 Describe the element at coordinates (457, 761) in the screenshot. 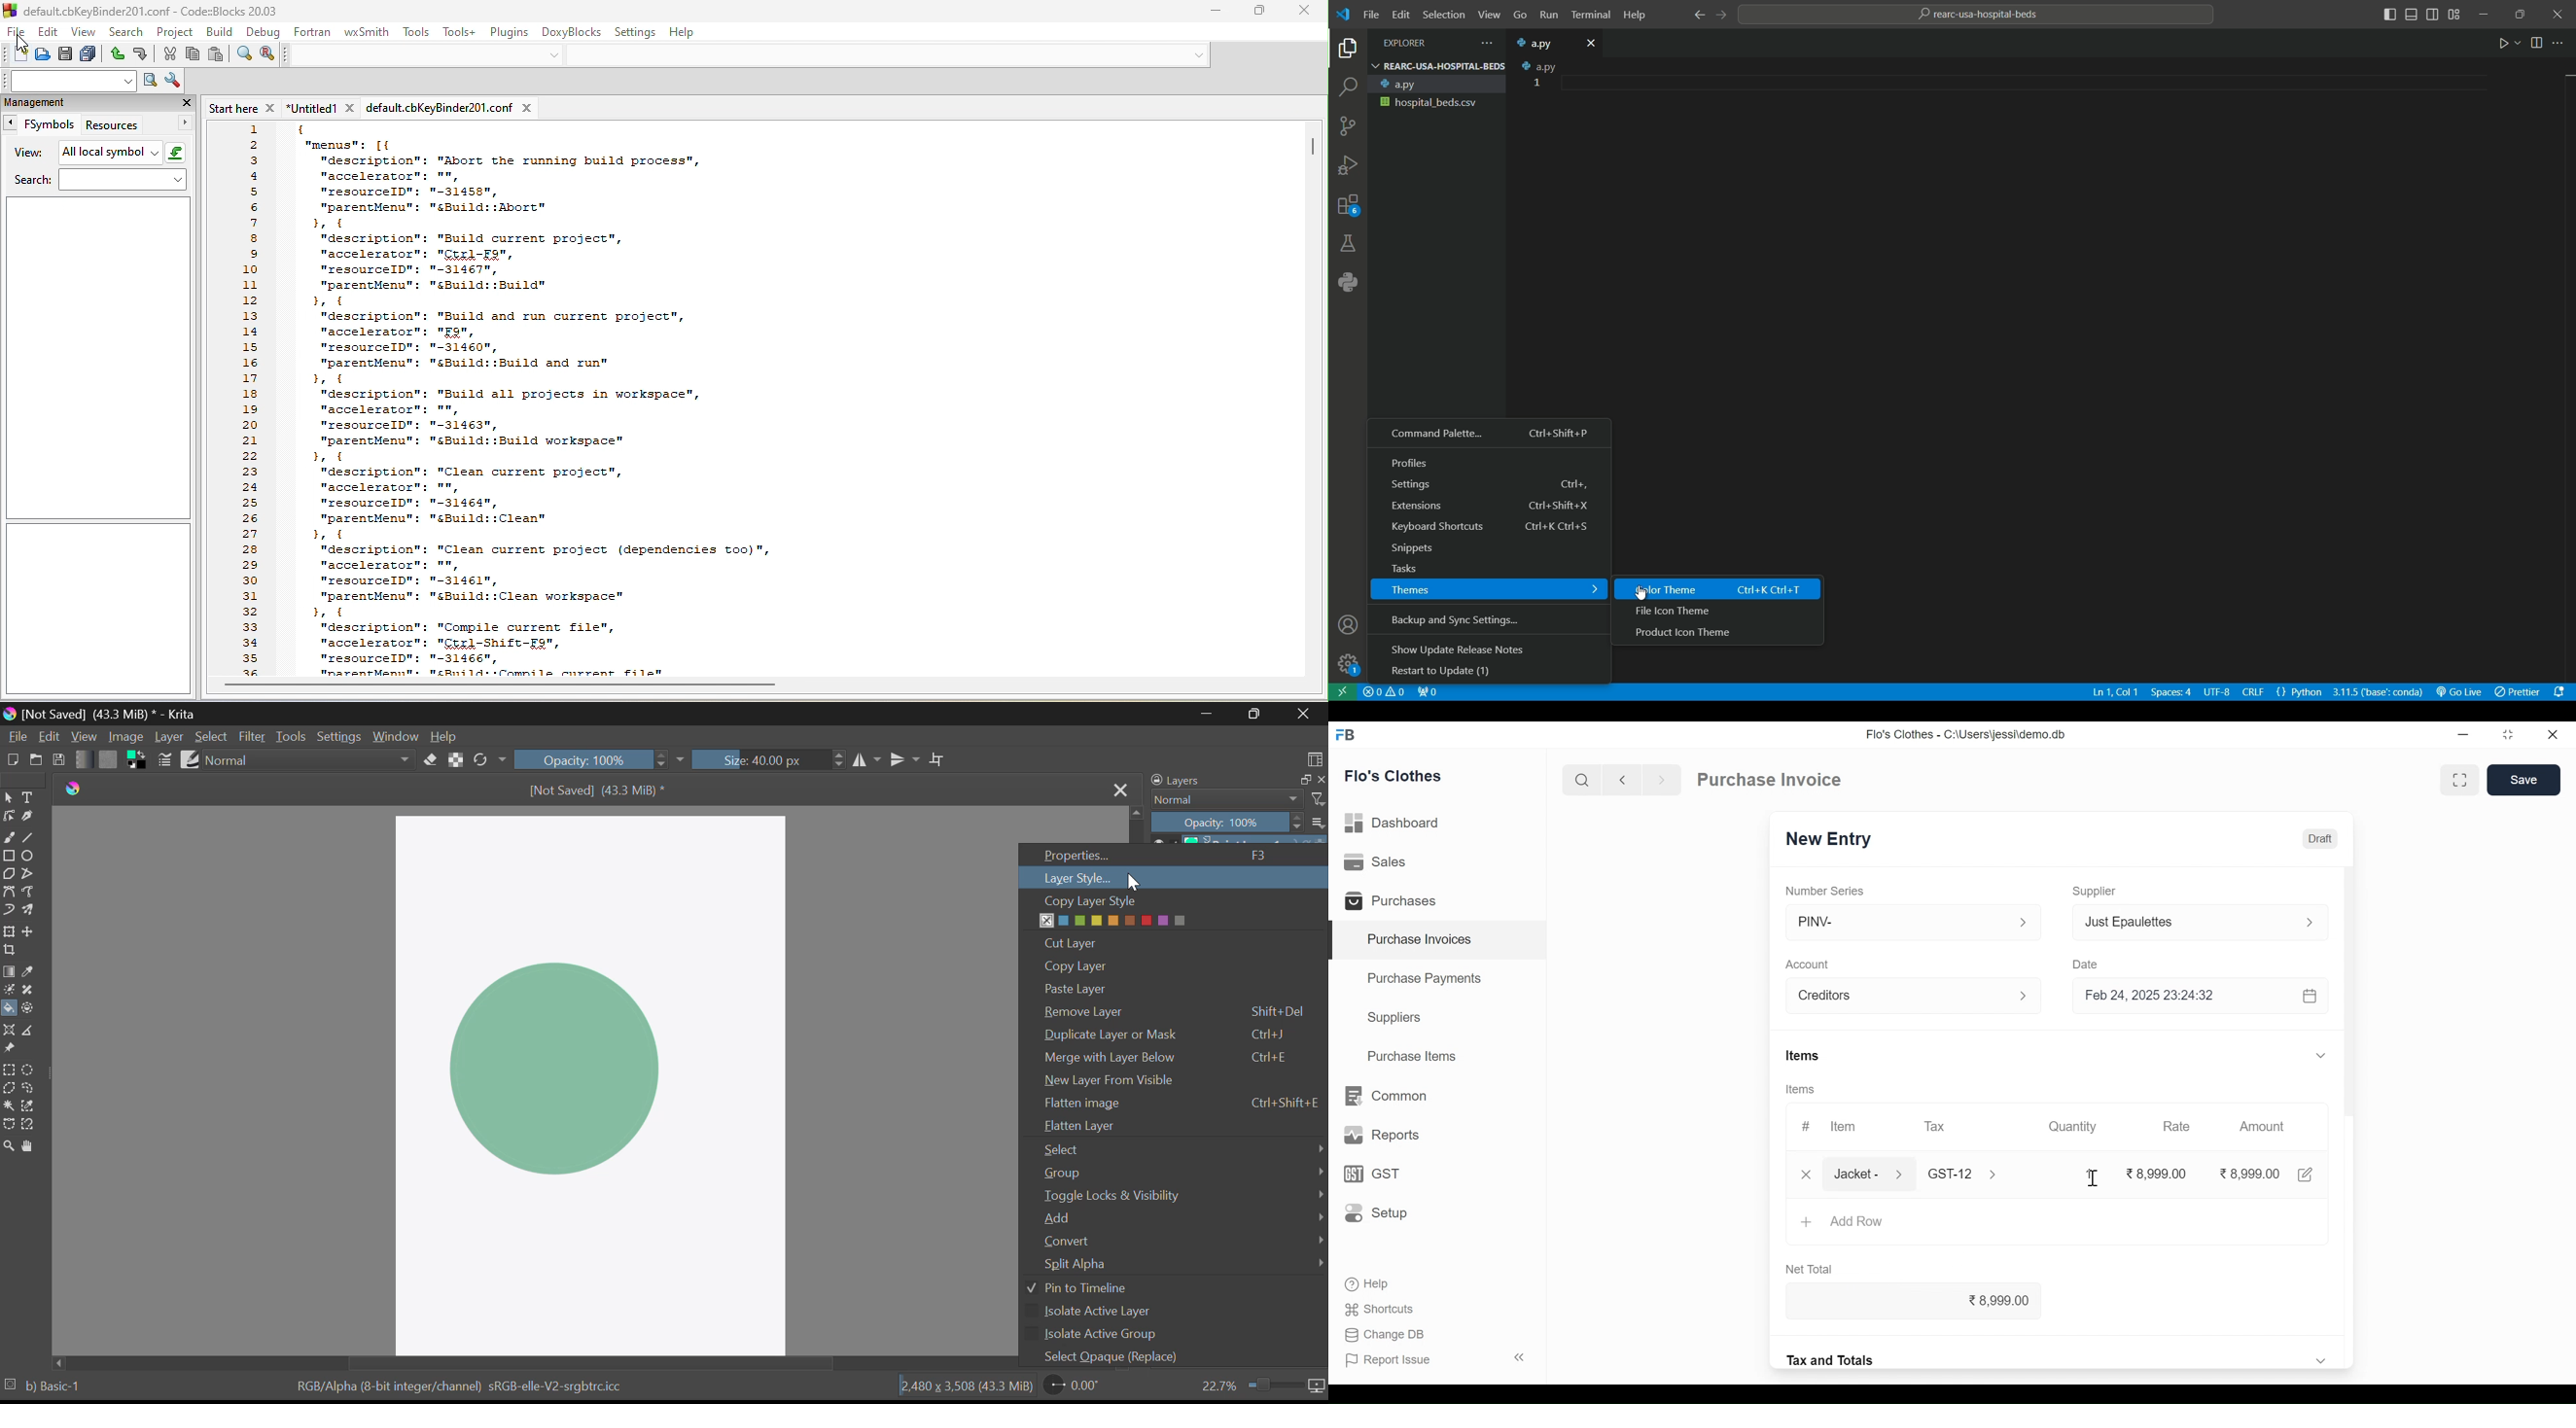

I see `Lock Alpha` at that location.